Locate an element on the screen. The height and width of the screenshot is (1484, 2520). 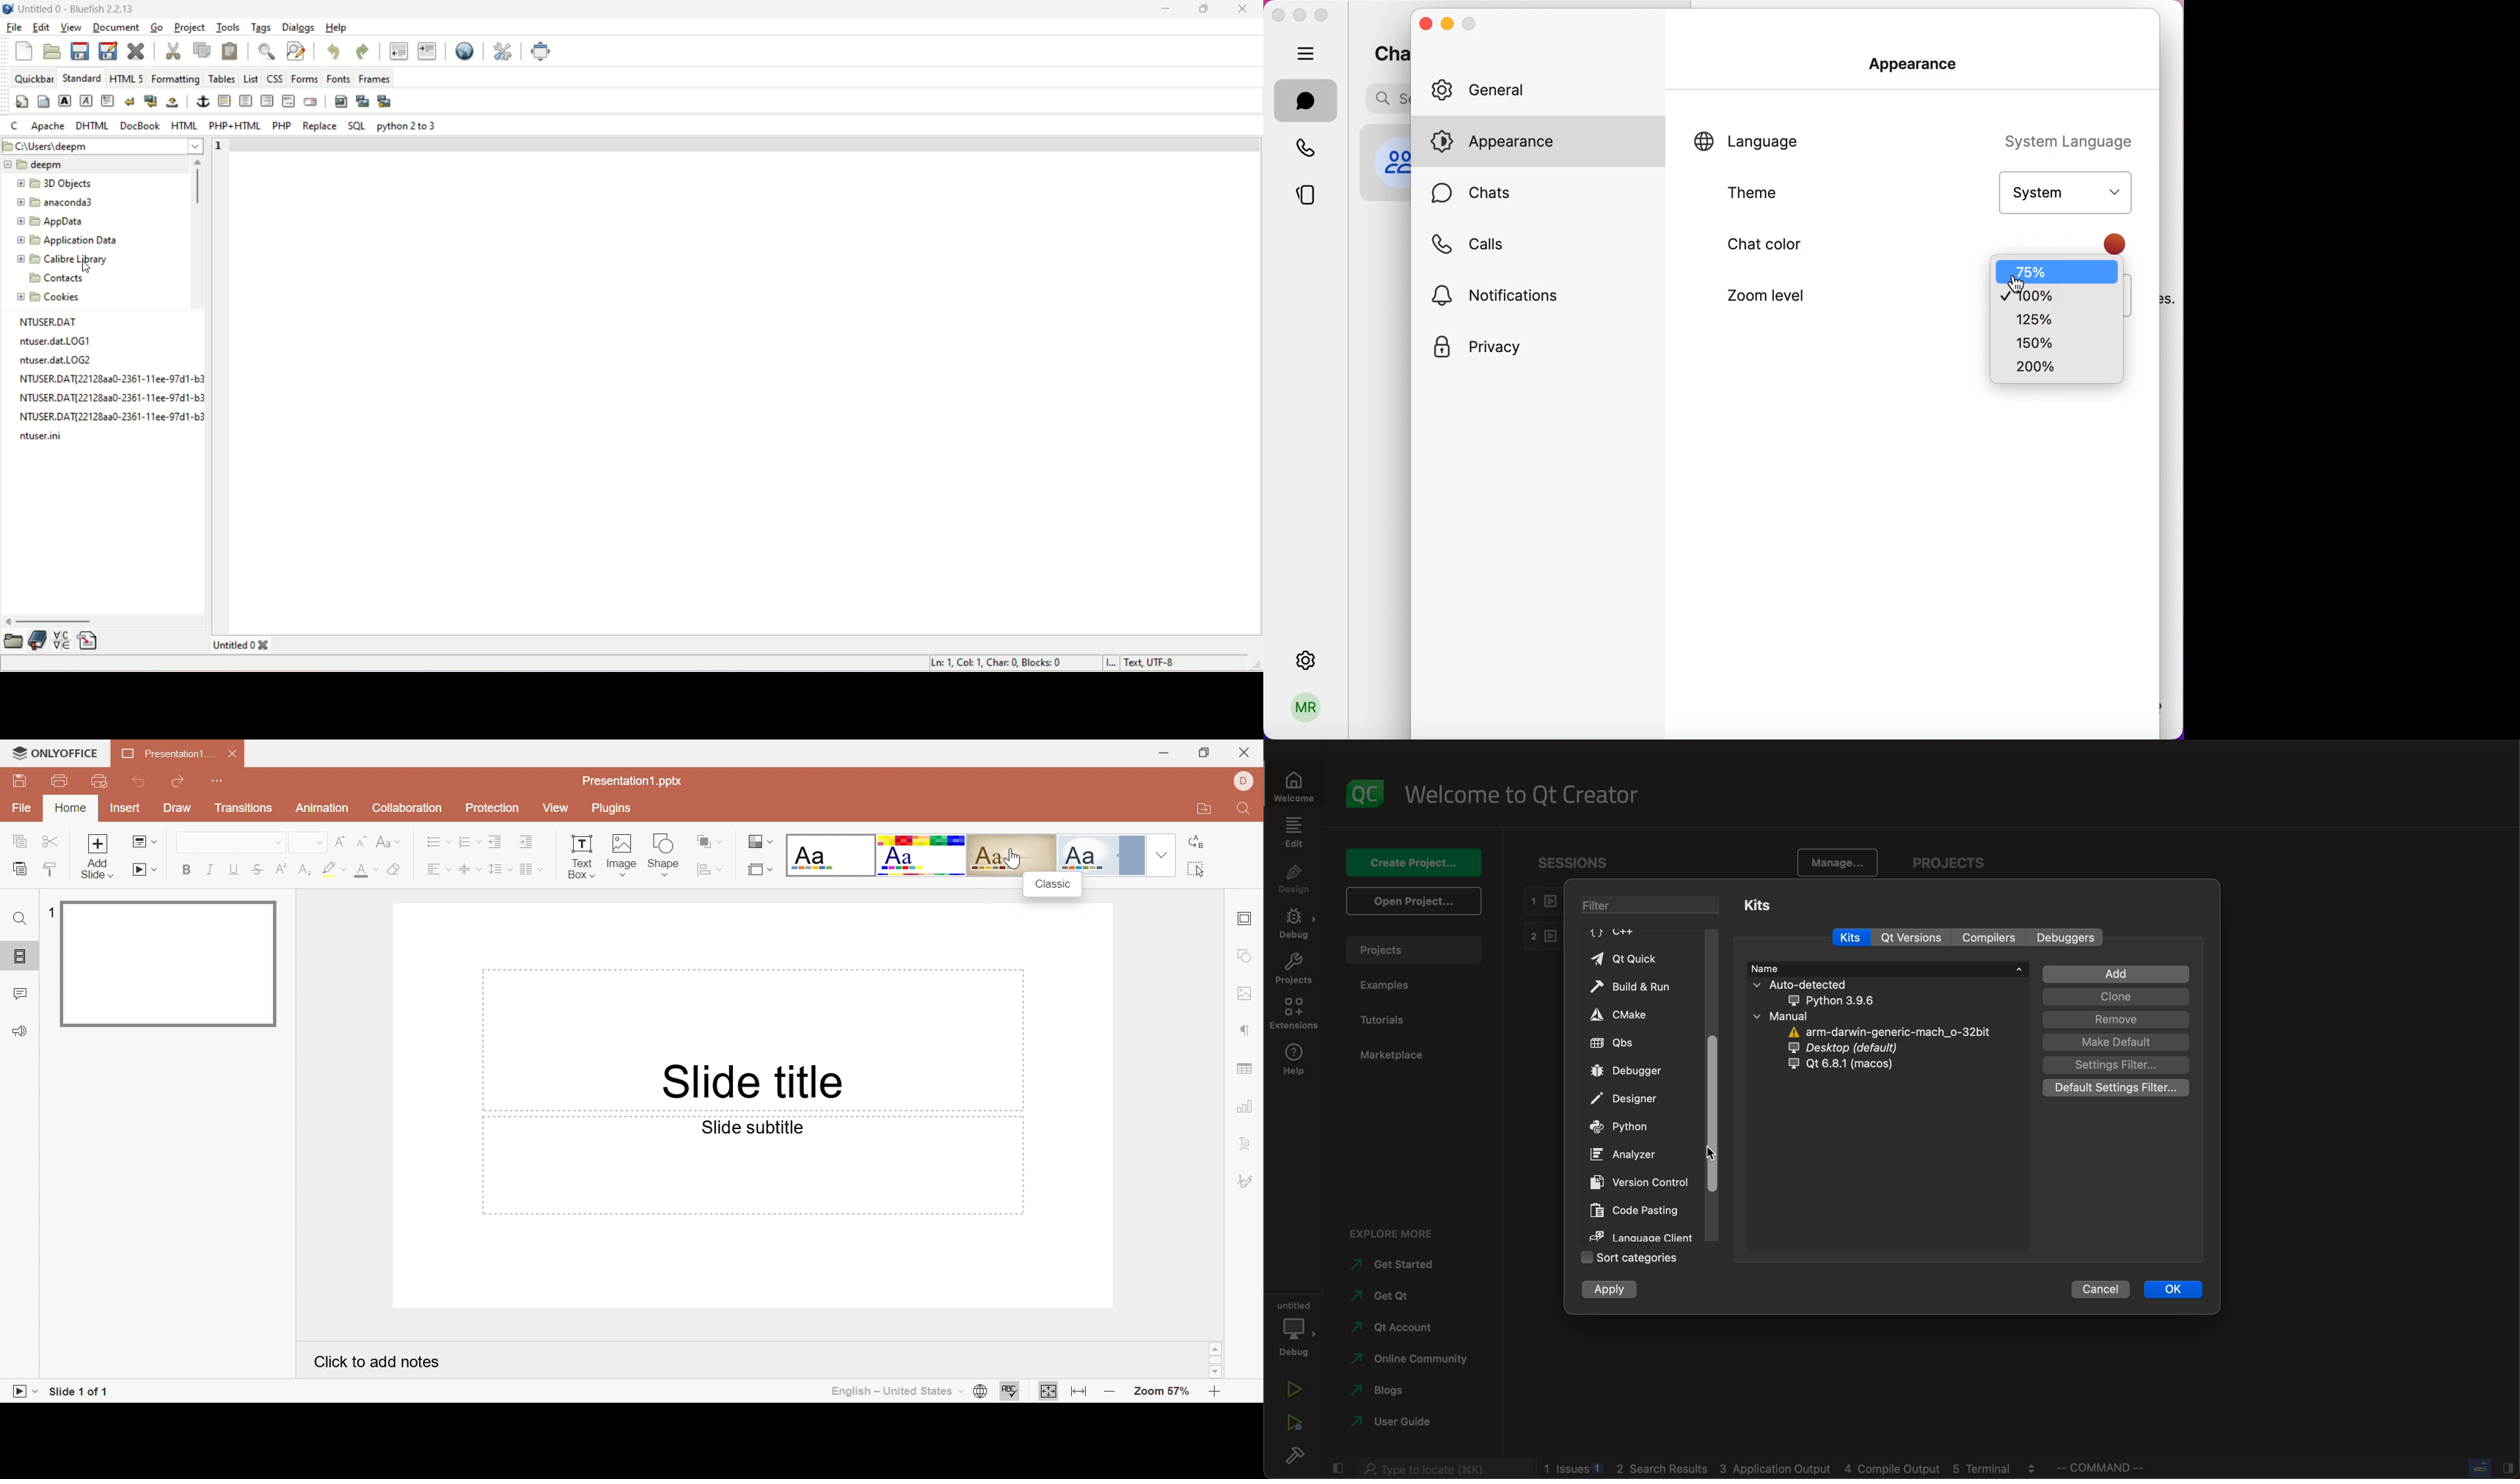
Line spacing is located at coordinates (500, 868).